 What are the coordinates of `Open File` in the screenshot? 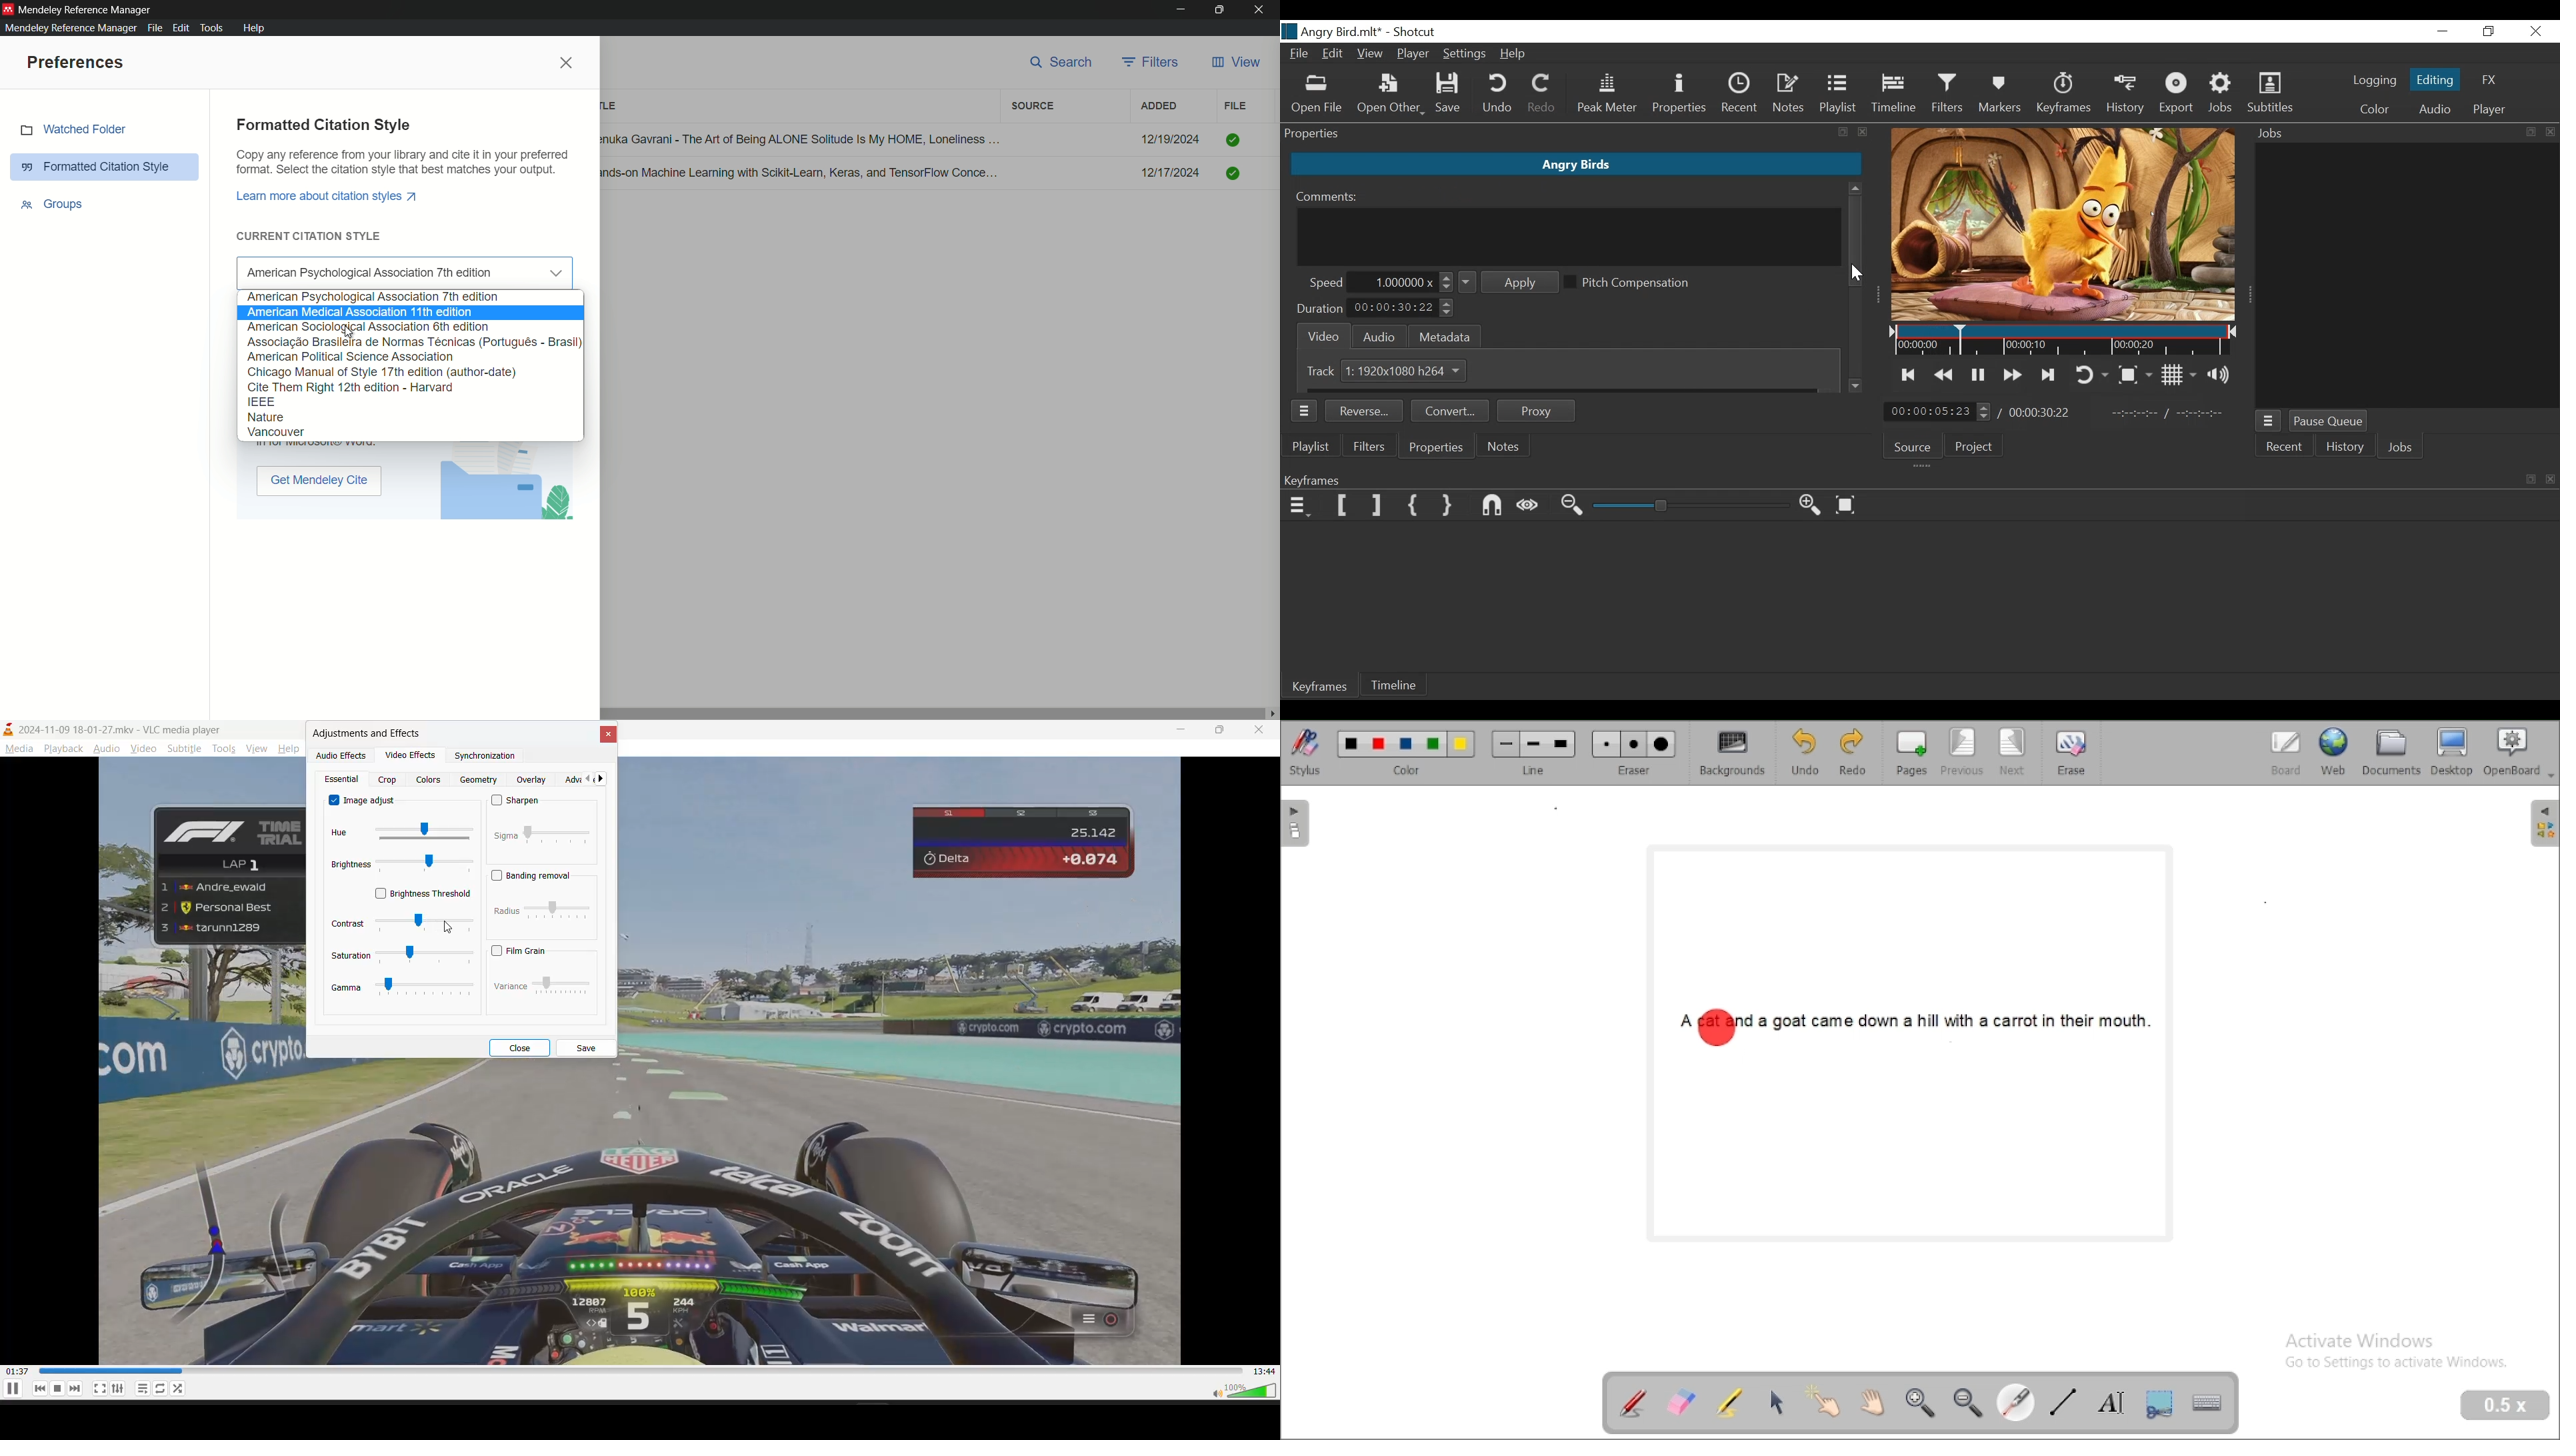 It's located at (1315, 95).